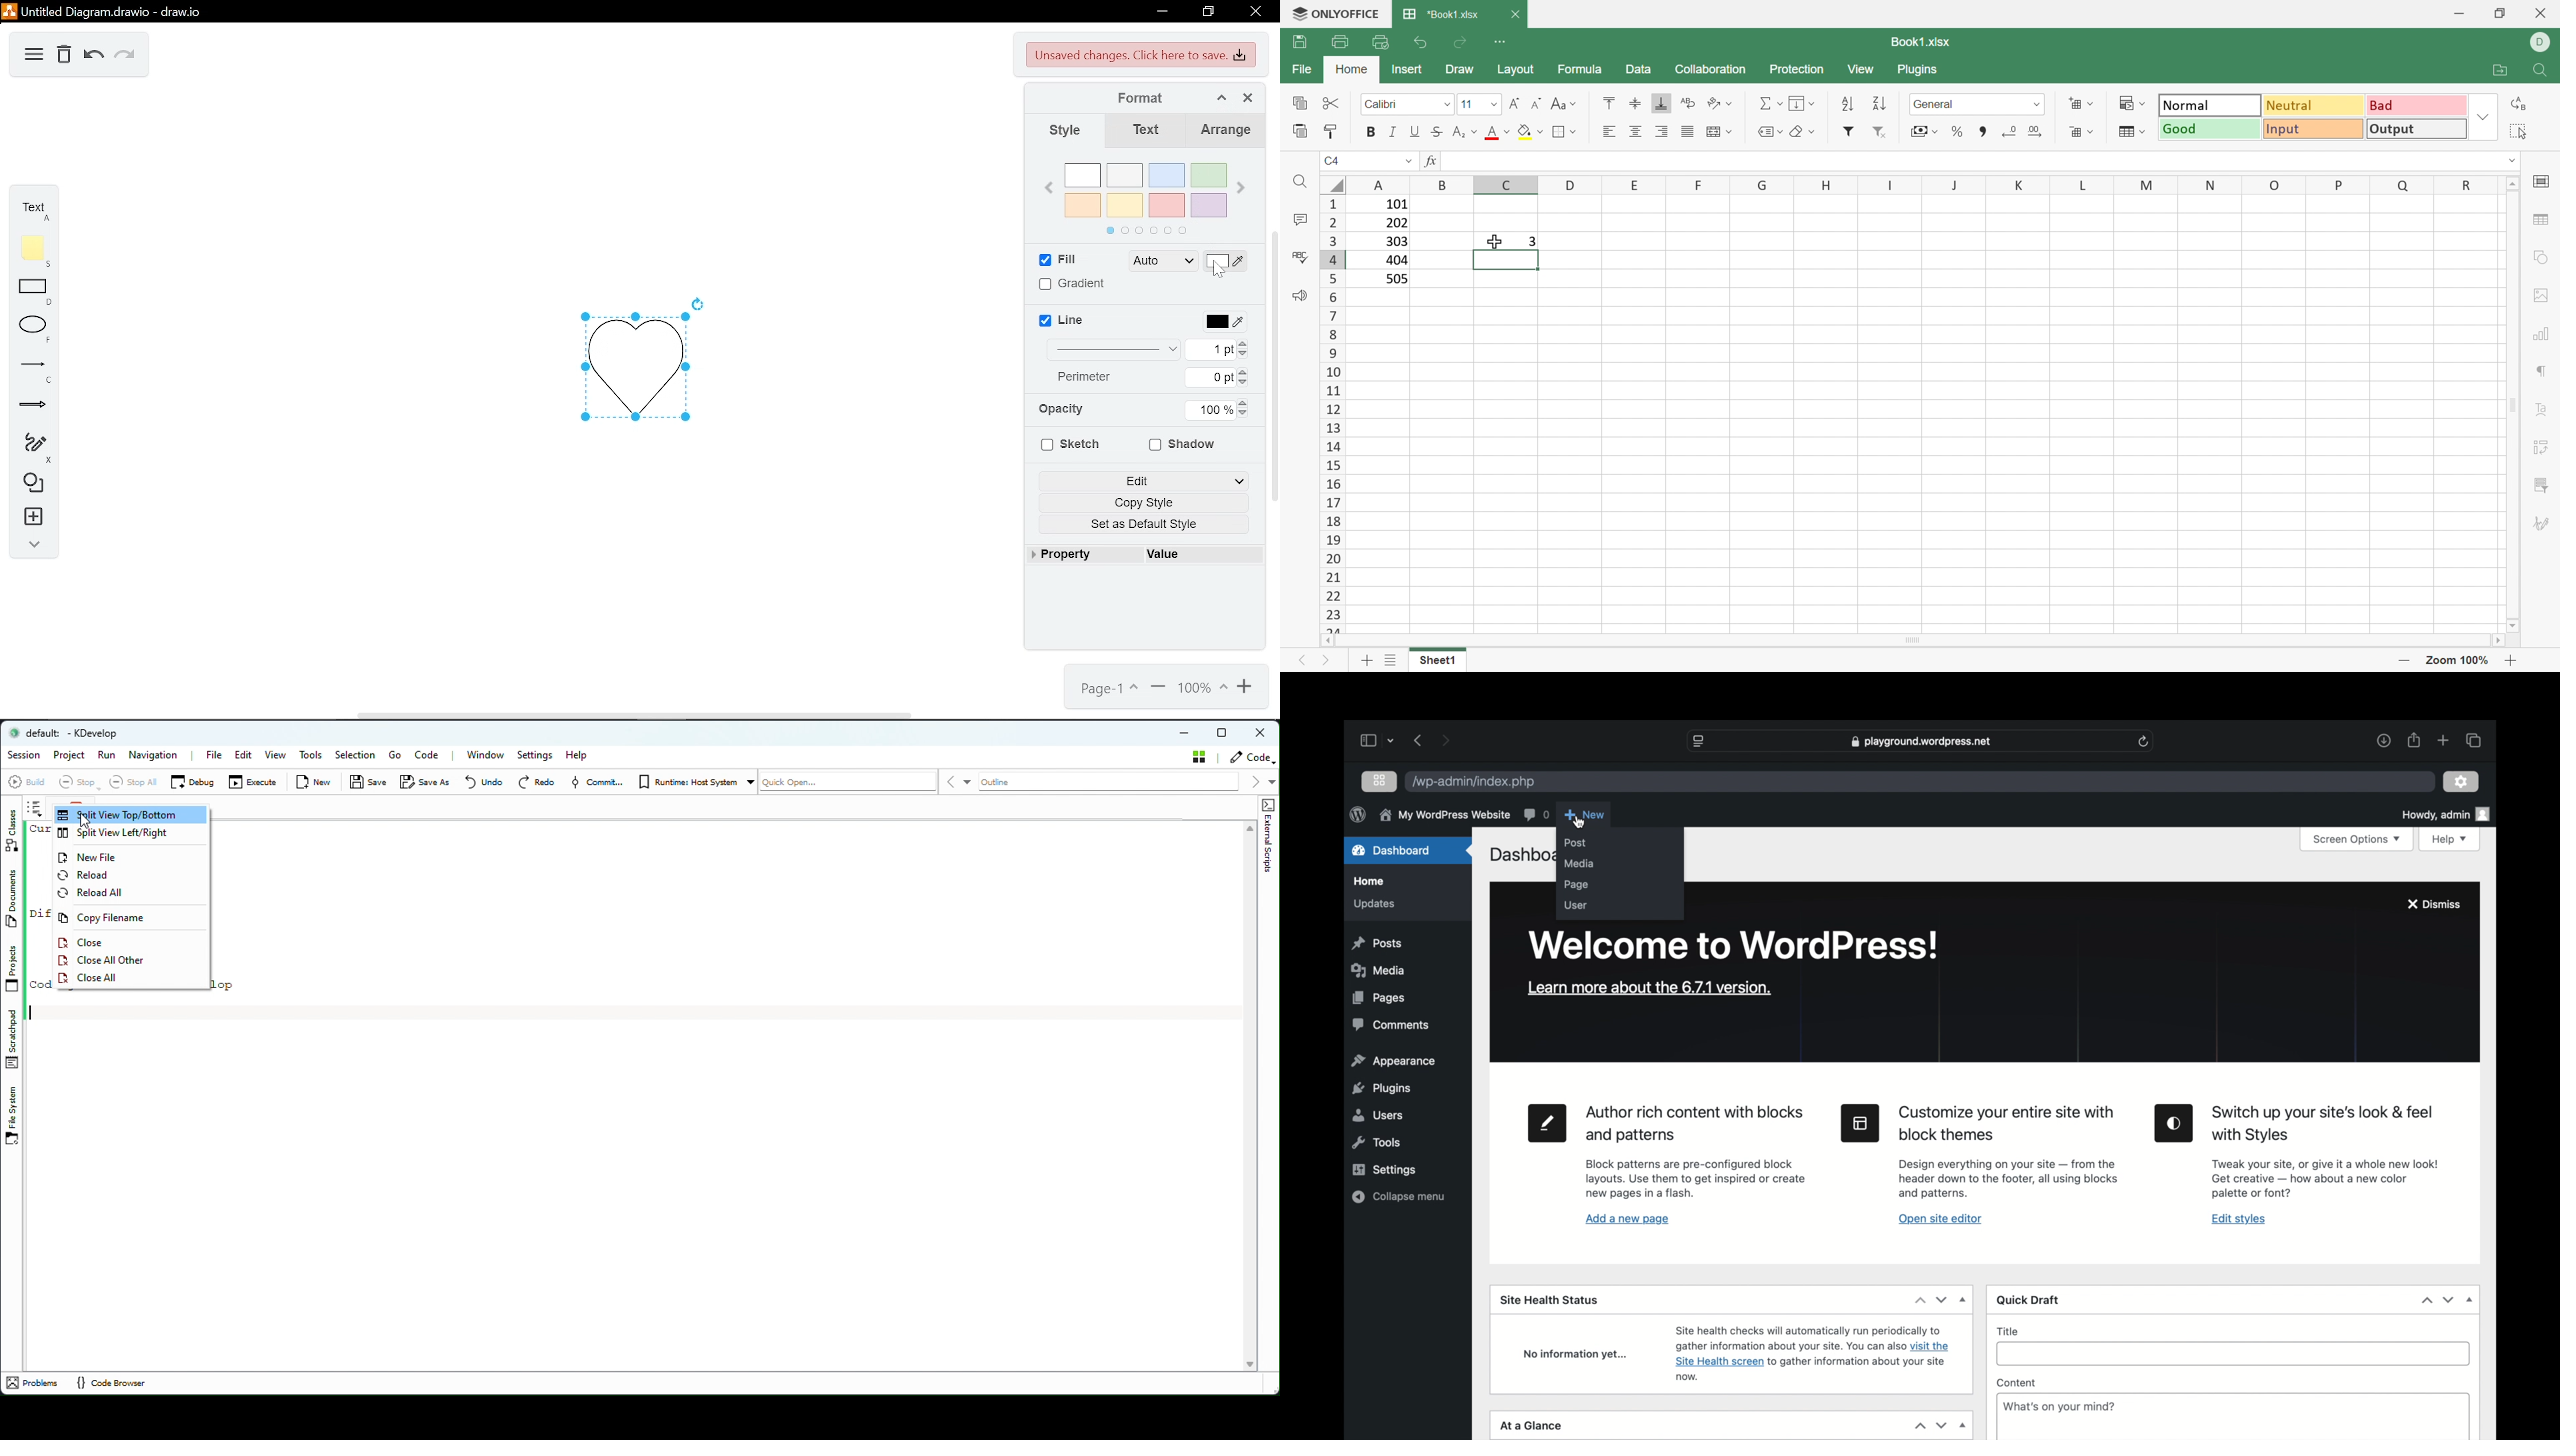 This screenshot has height=1456, width=2576. Describe the element at coordinates (2315, 105) in the screenshot. I see `Neutral` at that location.